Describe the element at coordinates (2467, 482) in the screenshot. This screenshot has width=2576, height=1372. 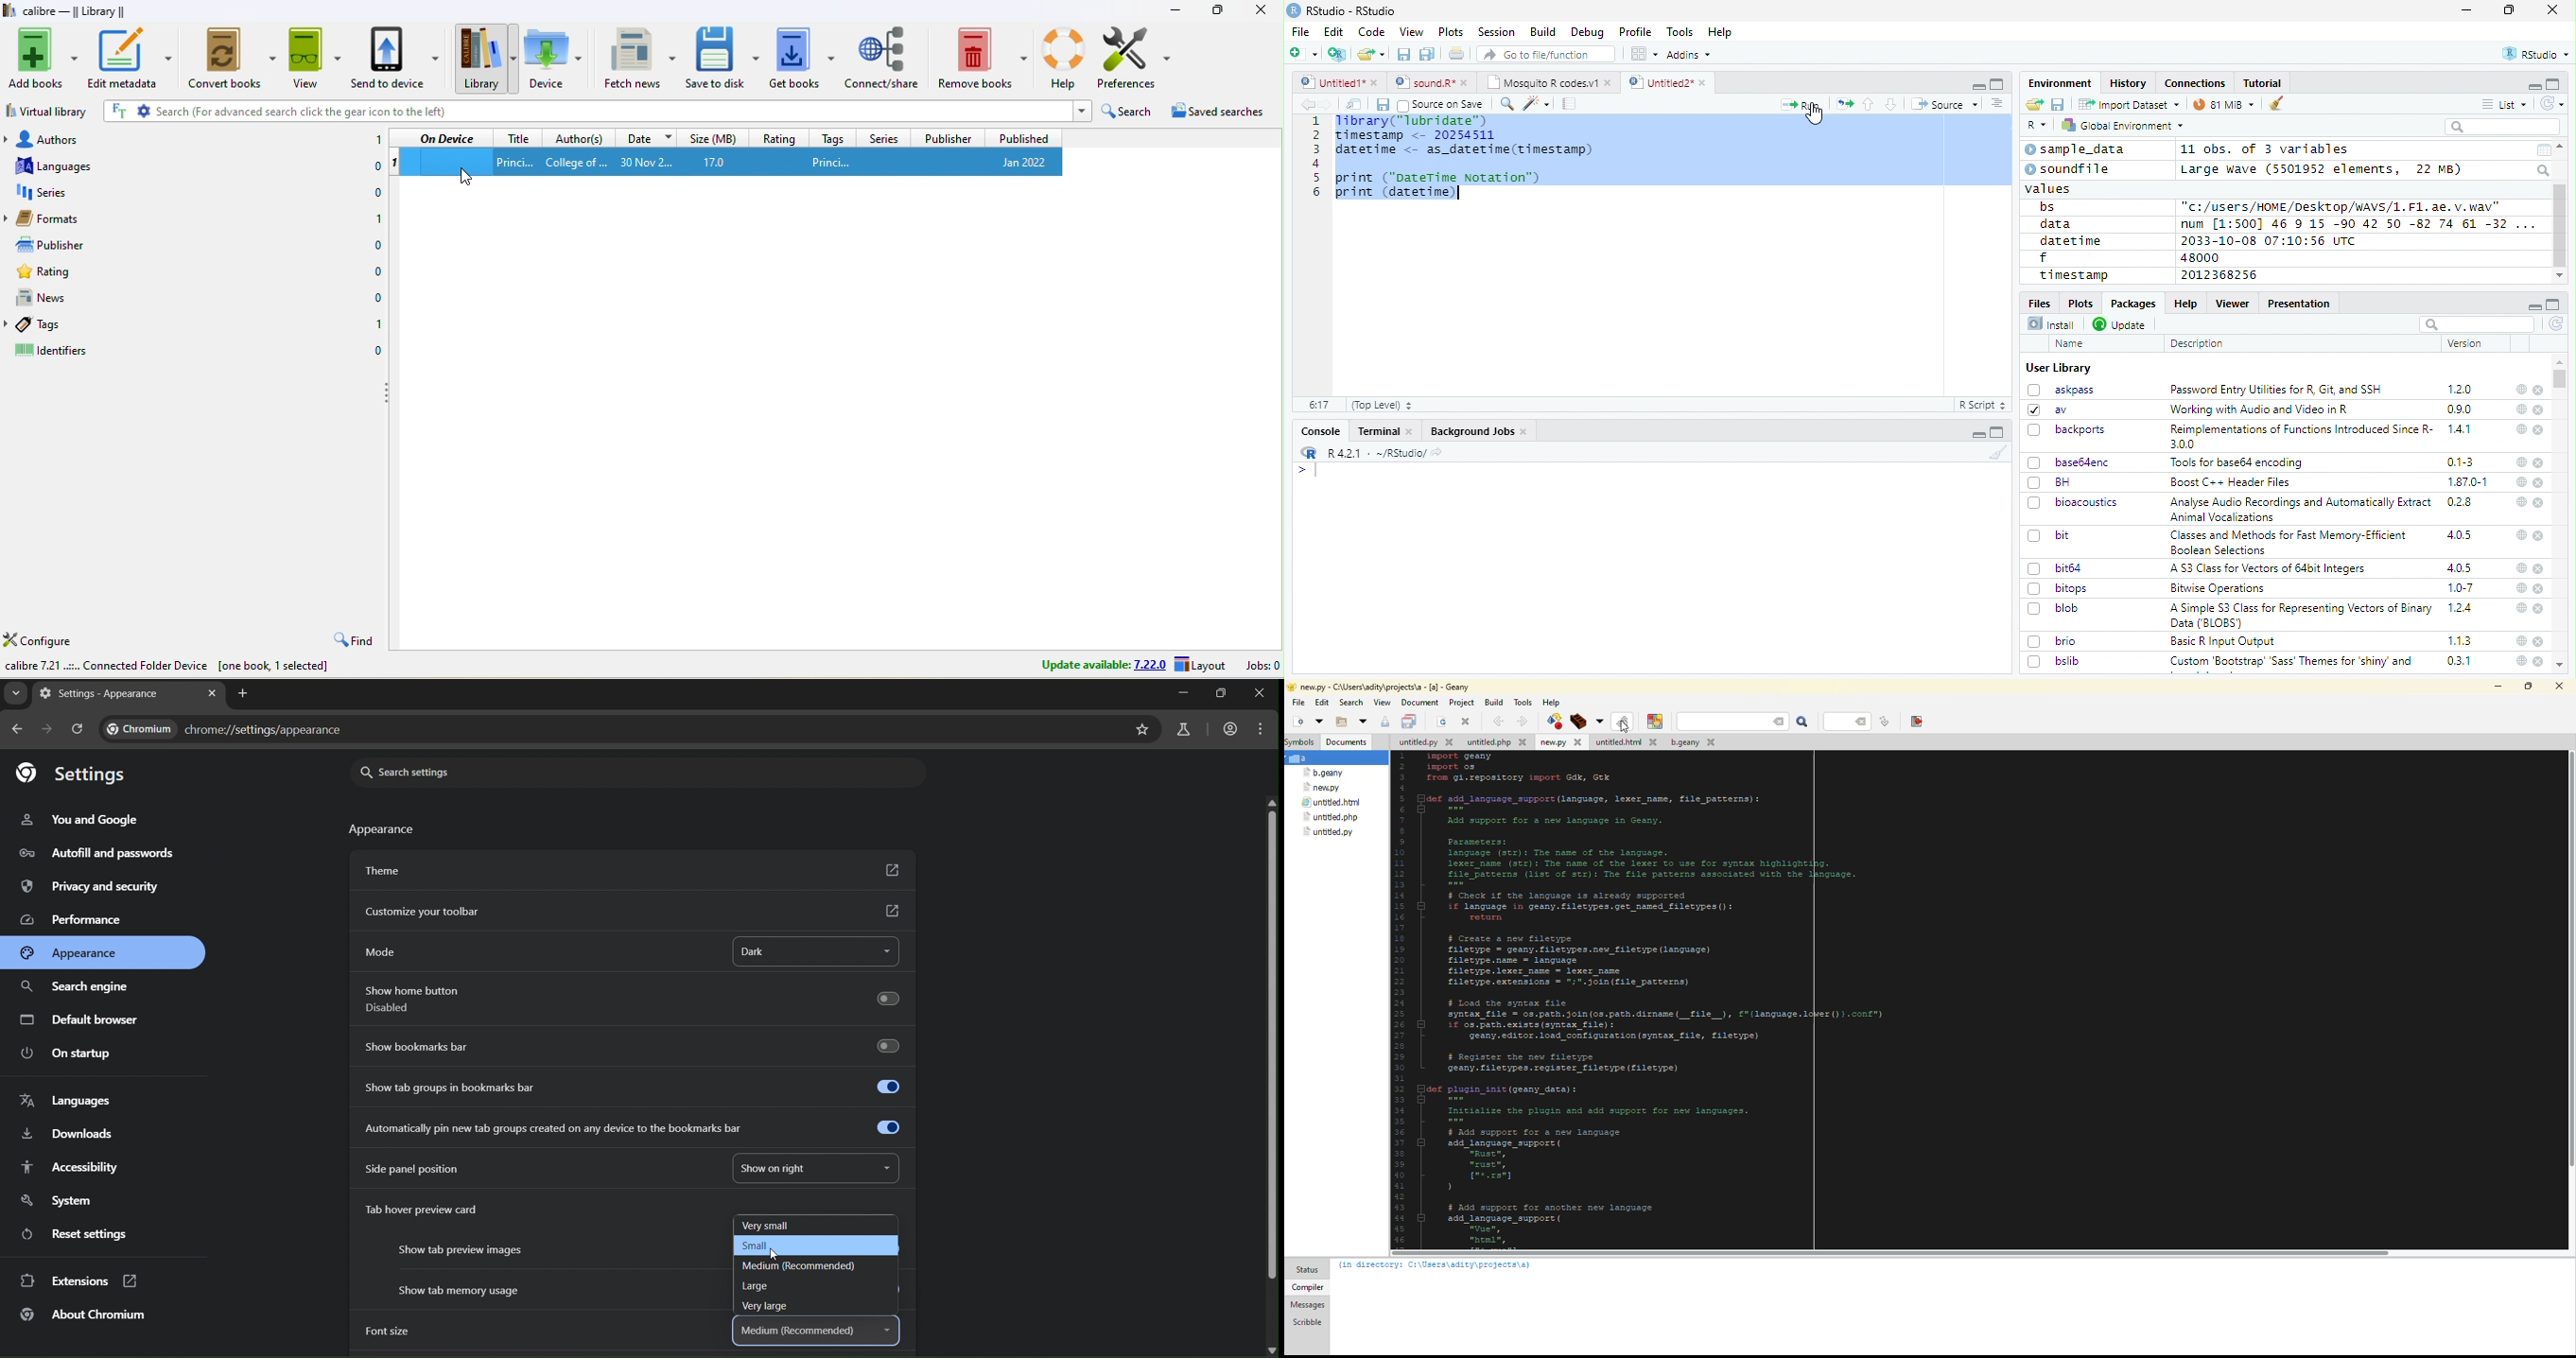
I see `1.87.0-1` at that location.